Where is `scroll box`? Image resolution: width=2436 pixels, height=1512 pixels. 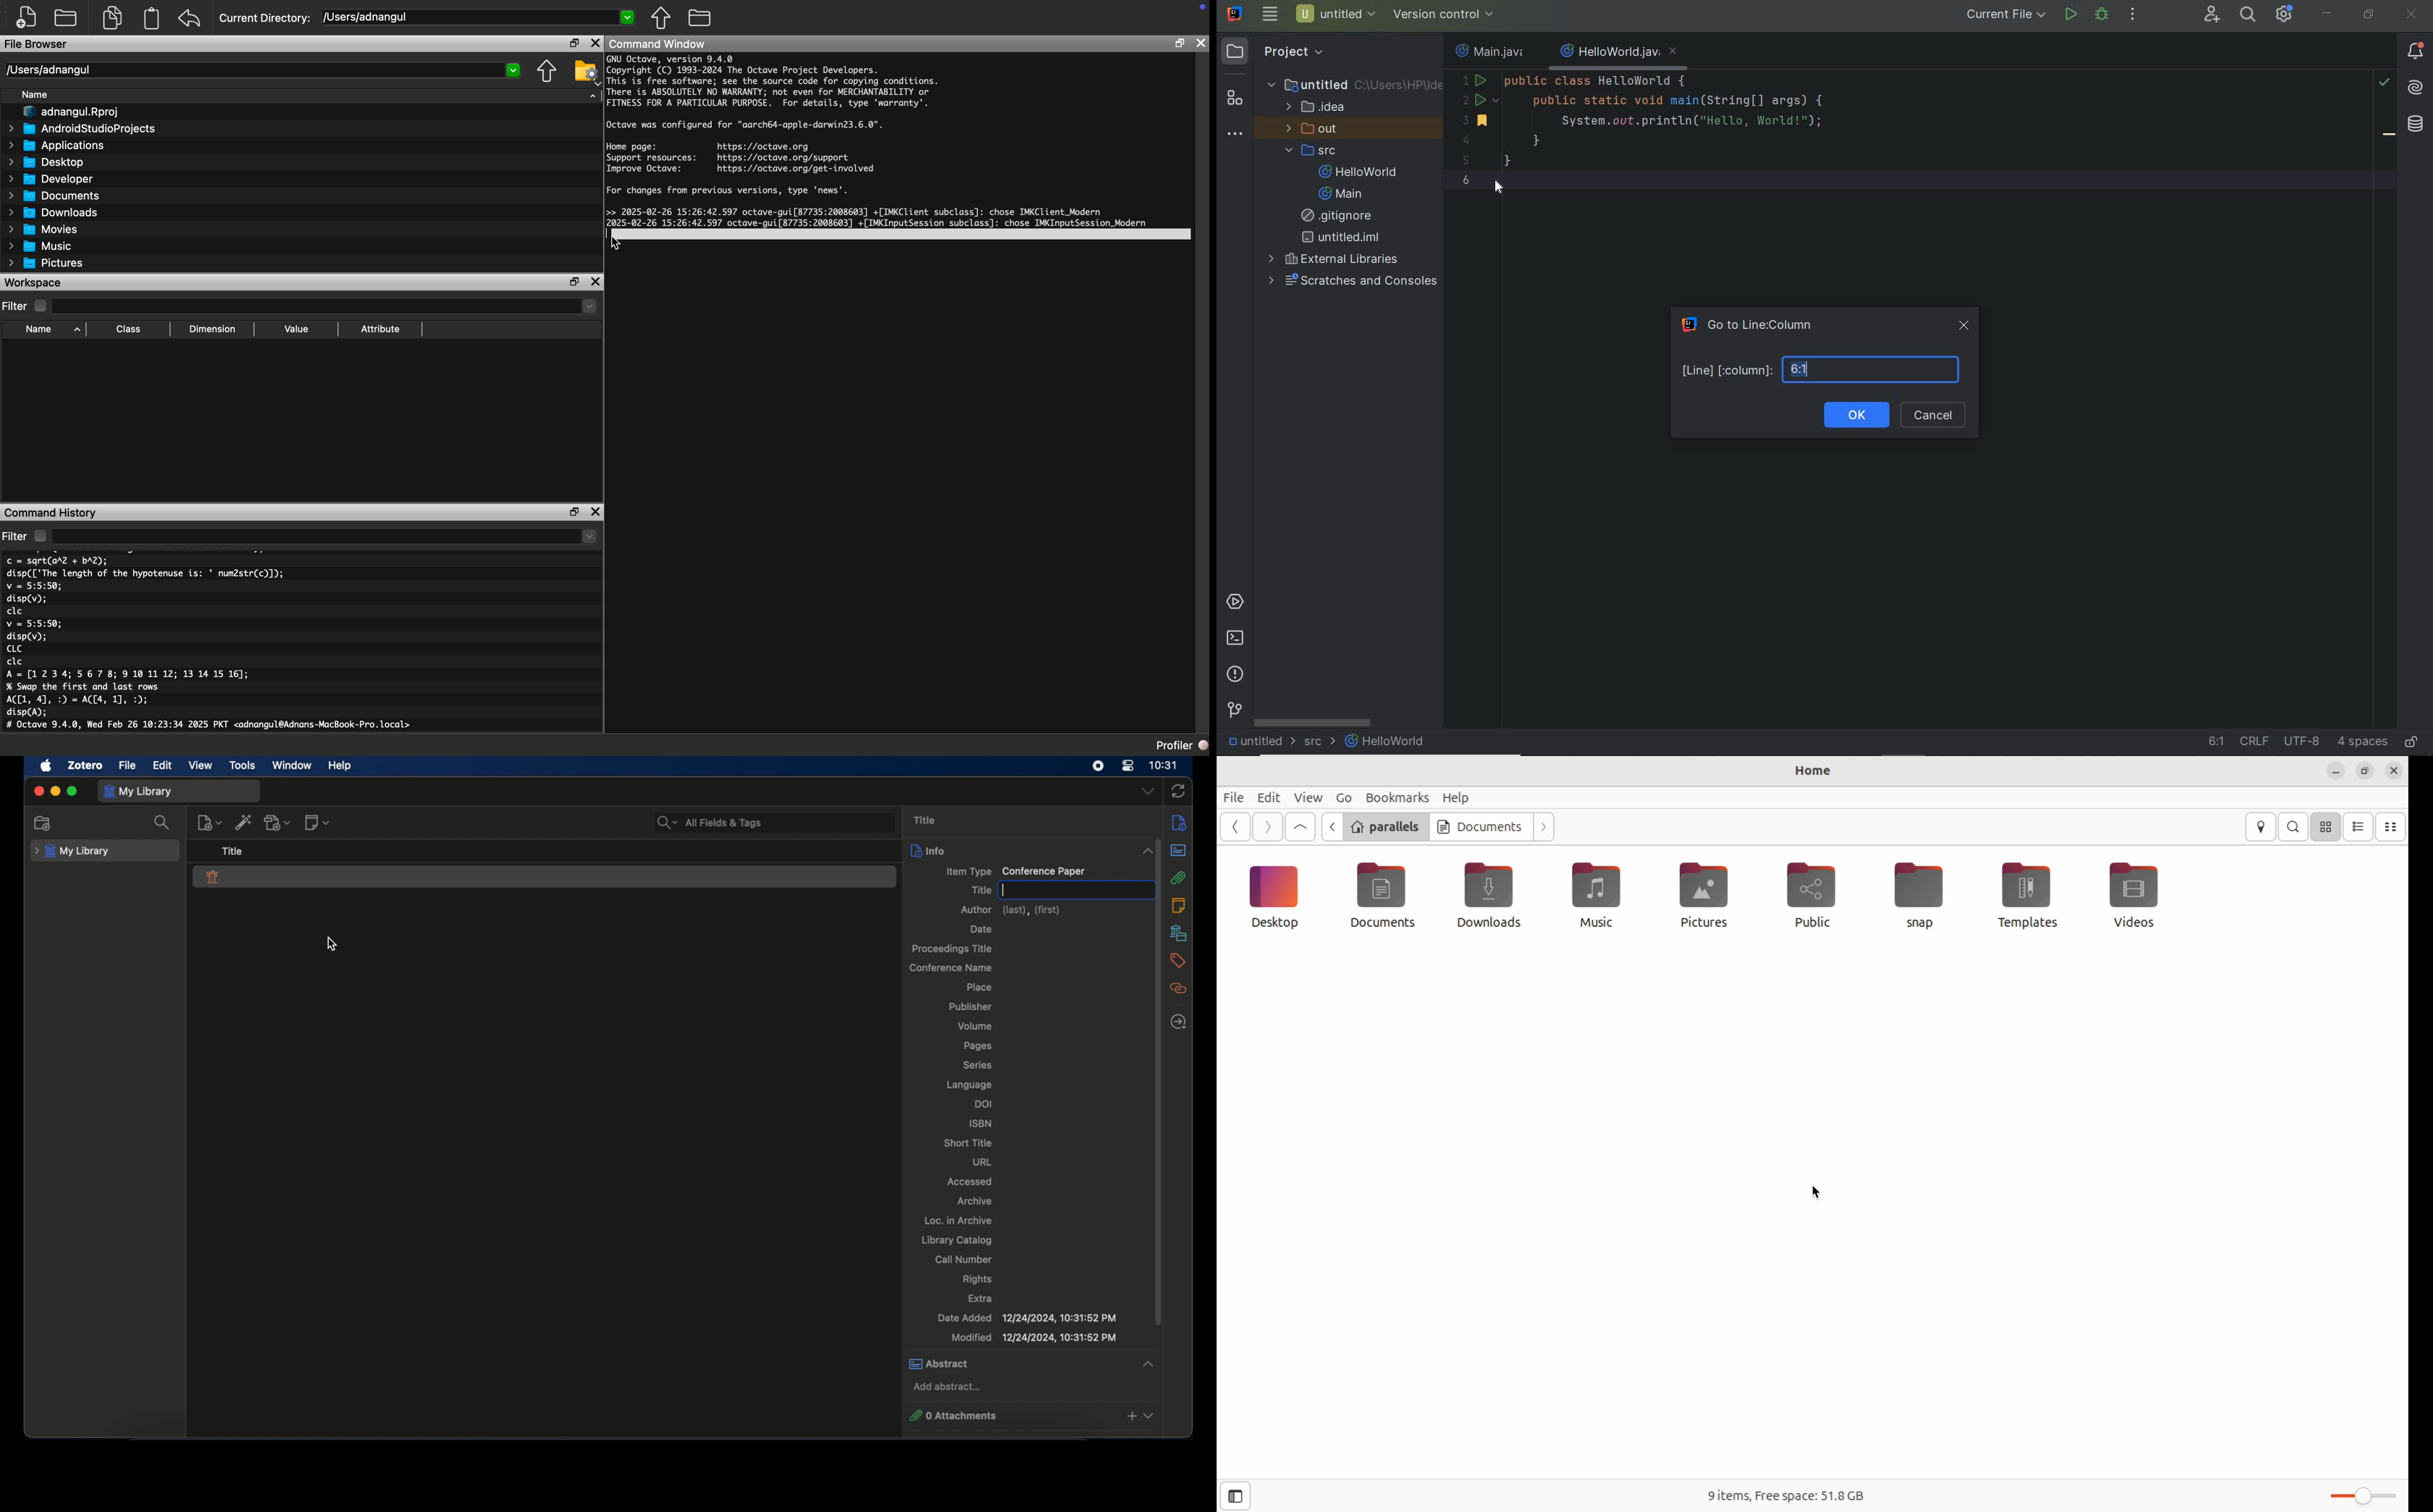 scroll box is located at coordinates (1153, 1081).